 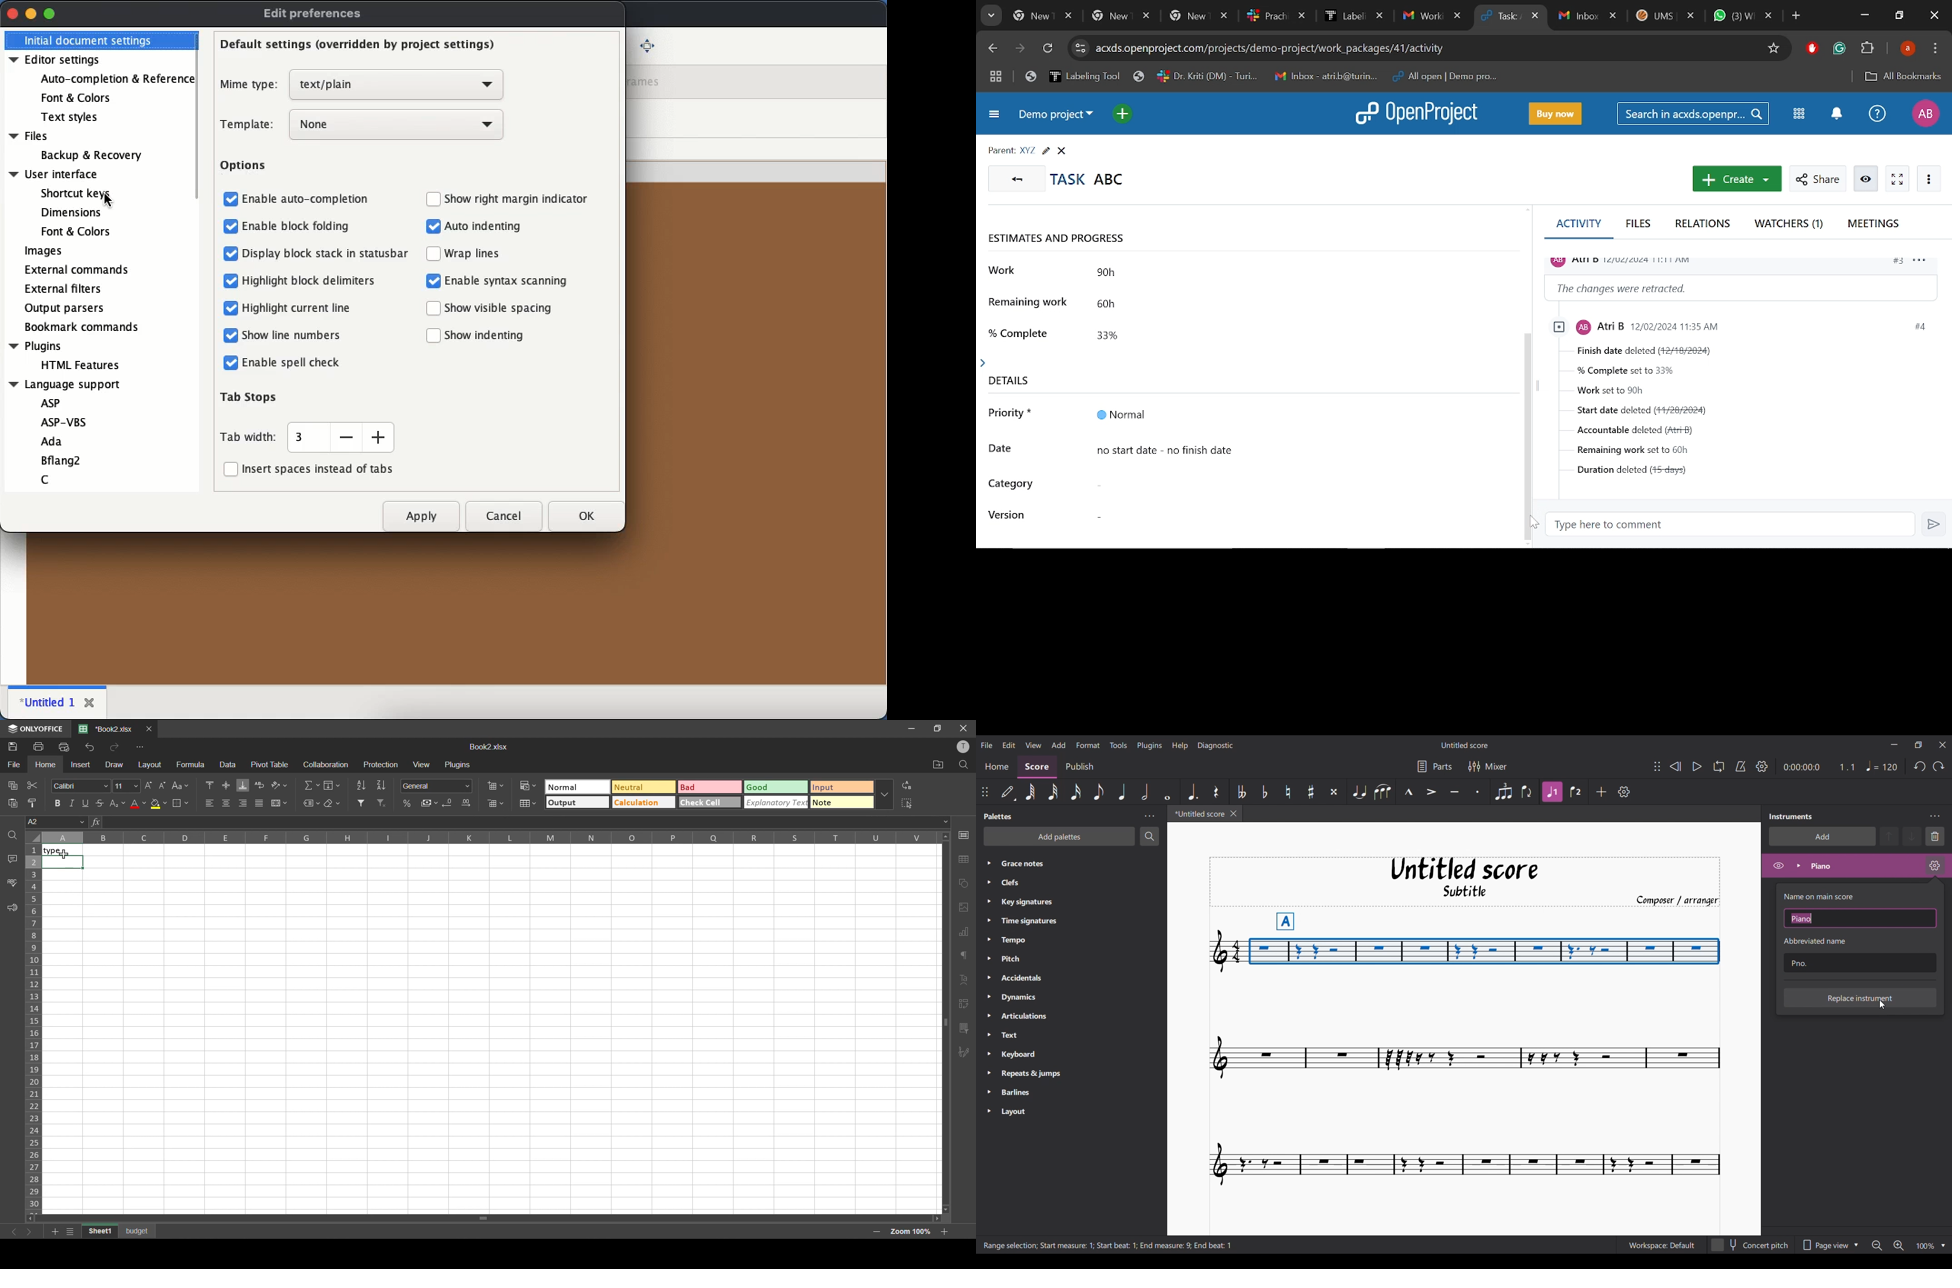 What do you see at coordinates (192, 764) in the screenshot?
I see `formula` at bounding box center [192, 764].